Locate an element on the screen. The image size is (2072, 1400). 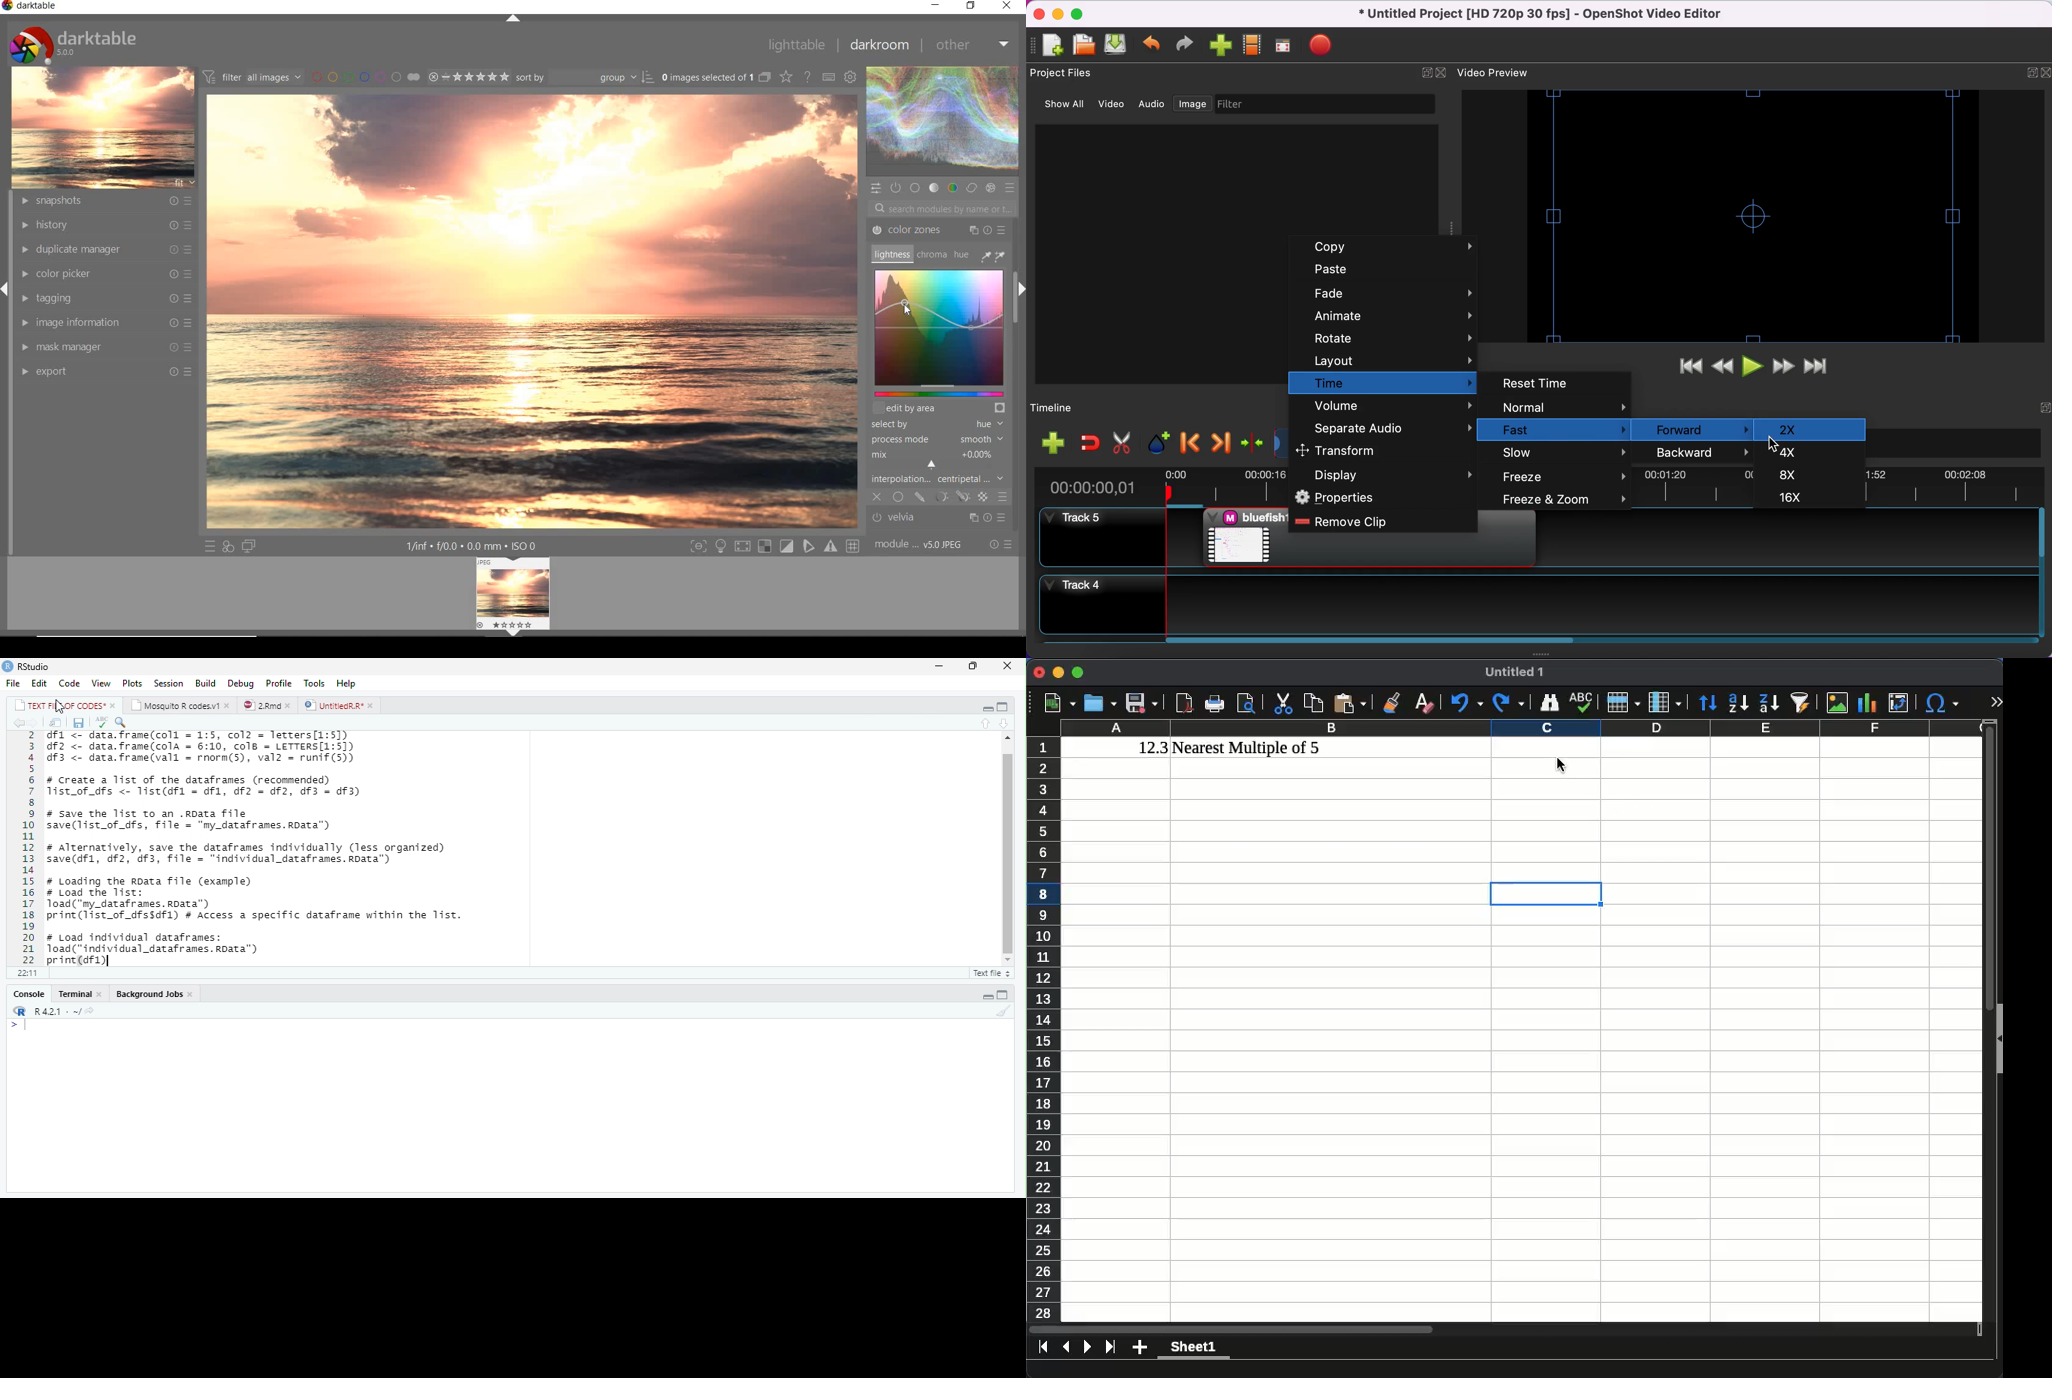
Hide is located at coordinates (985, 707).